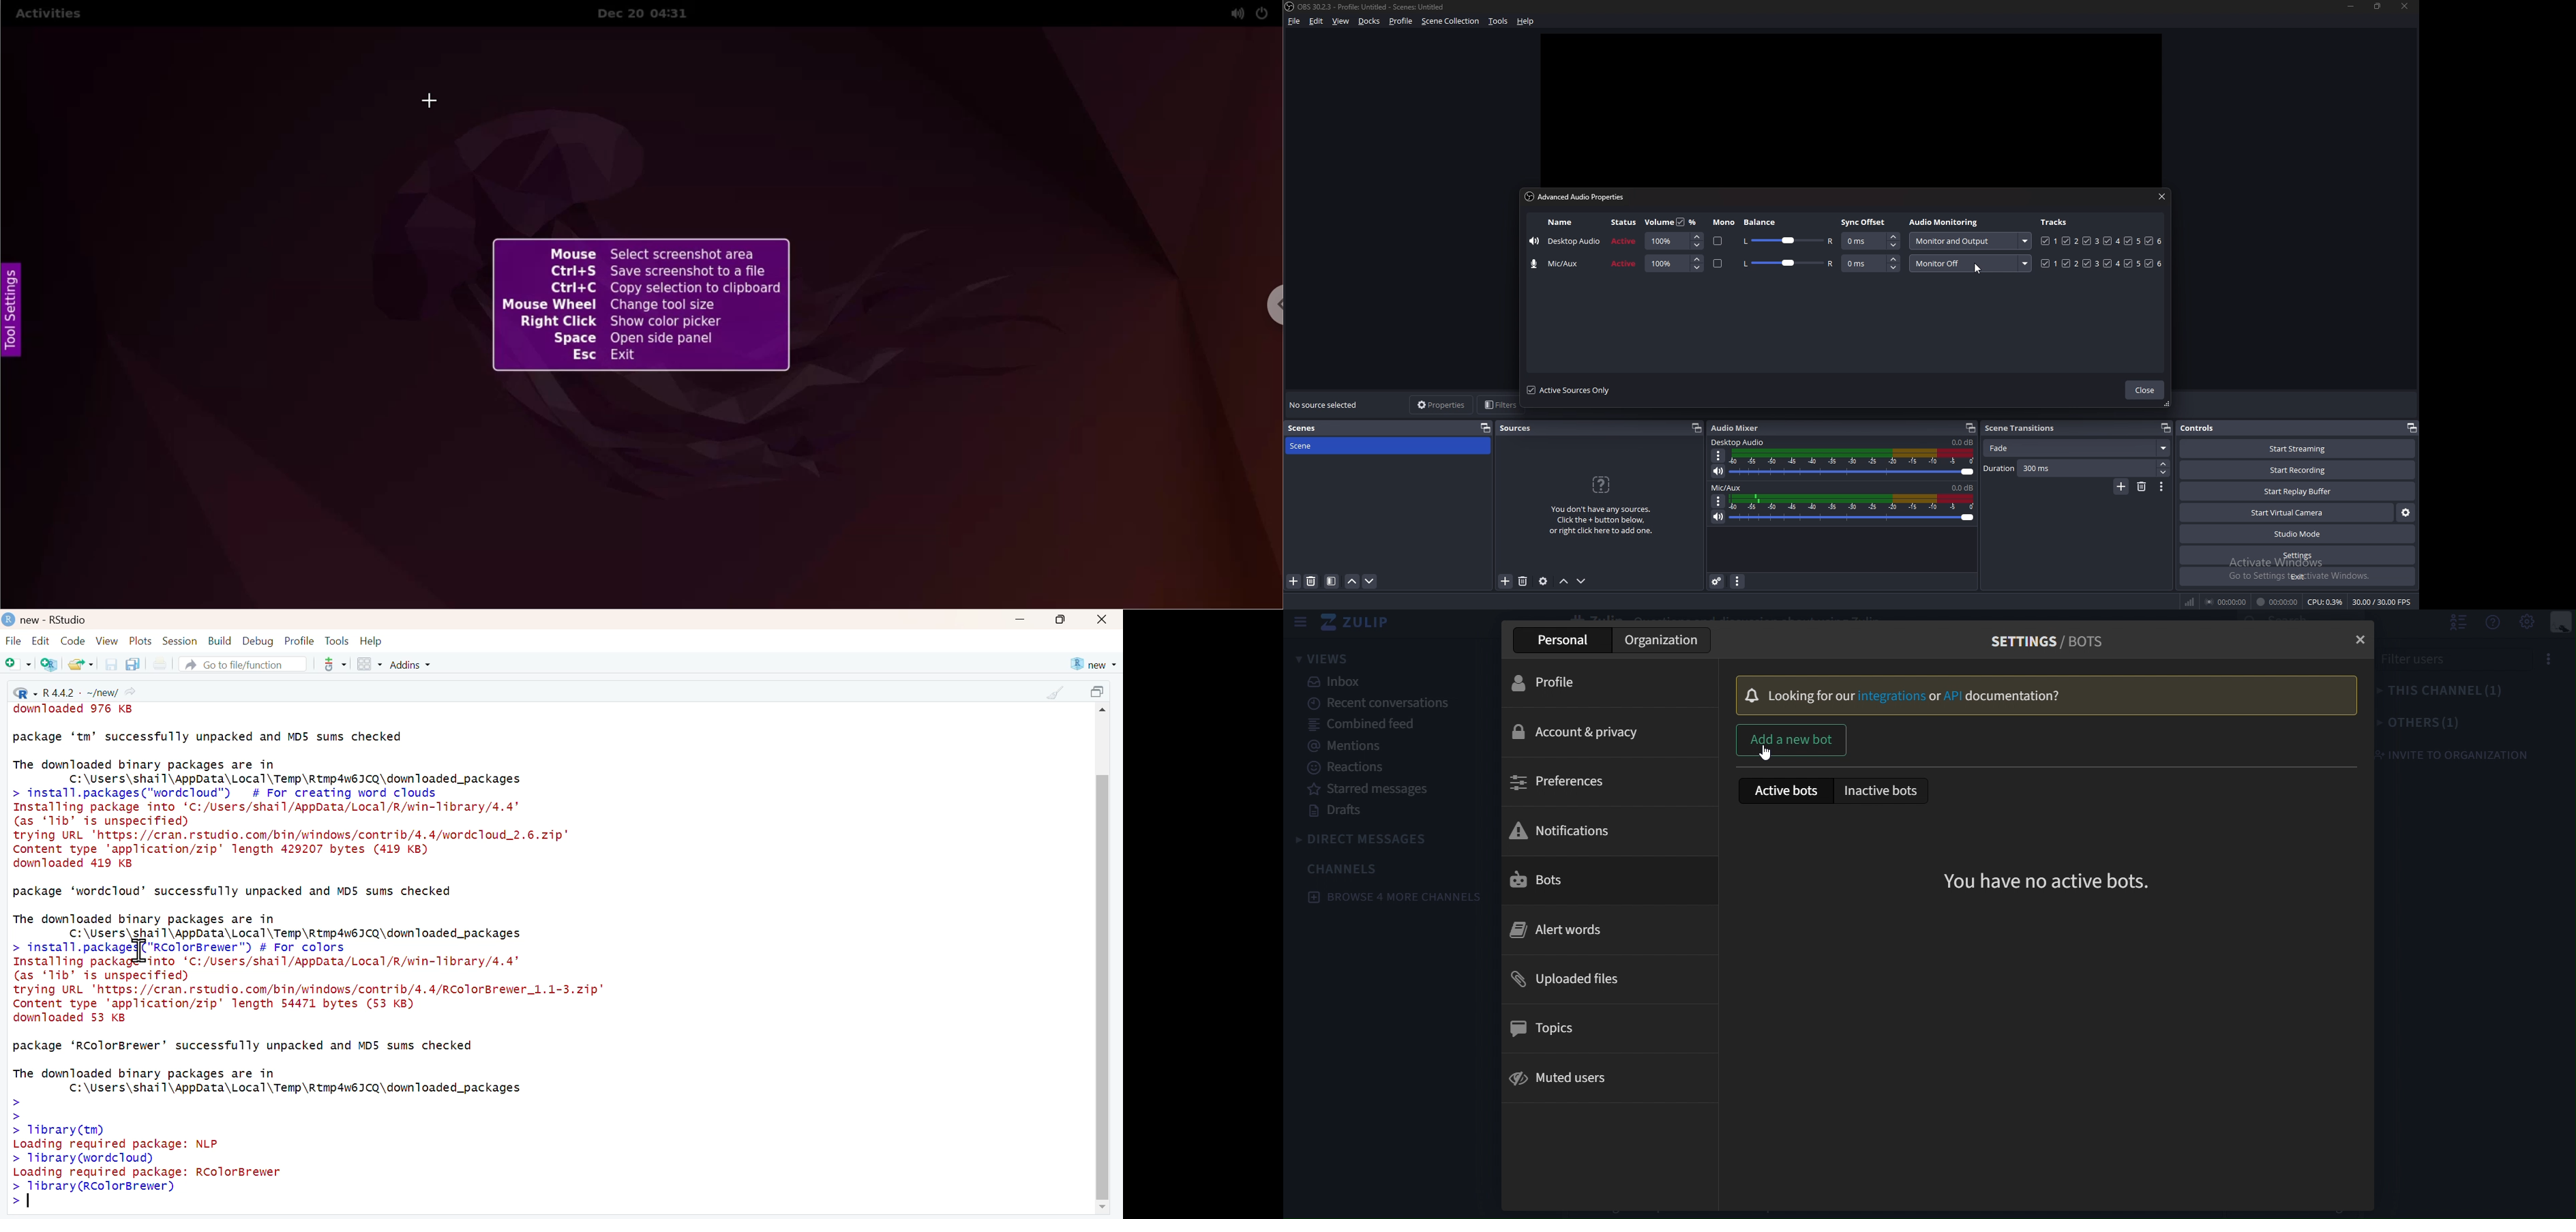 The image size is (2576, 1232). What do you see at coordinates (80, 664) in the screenshot?
I see `Open an existing file` at bounding box center [80, 664].